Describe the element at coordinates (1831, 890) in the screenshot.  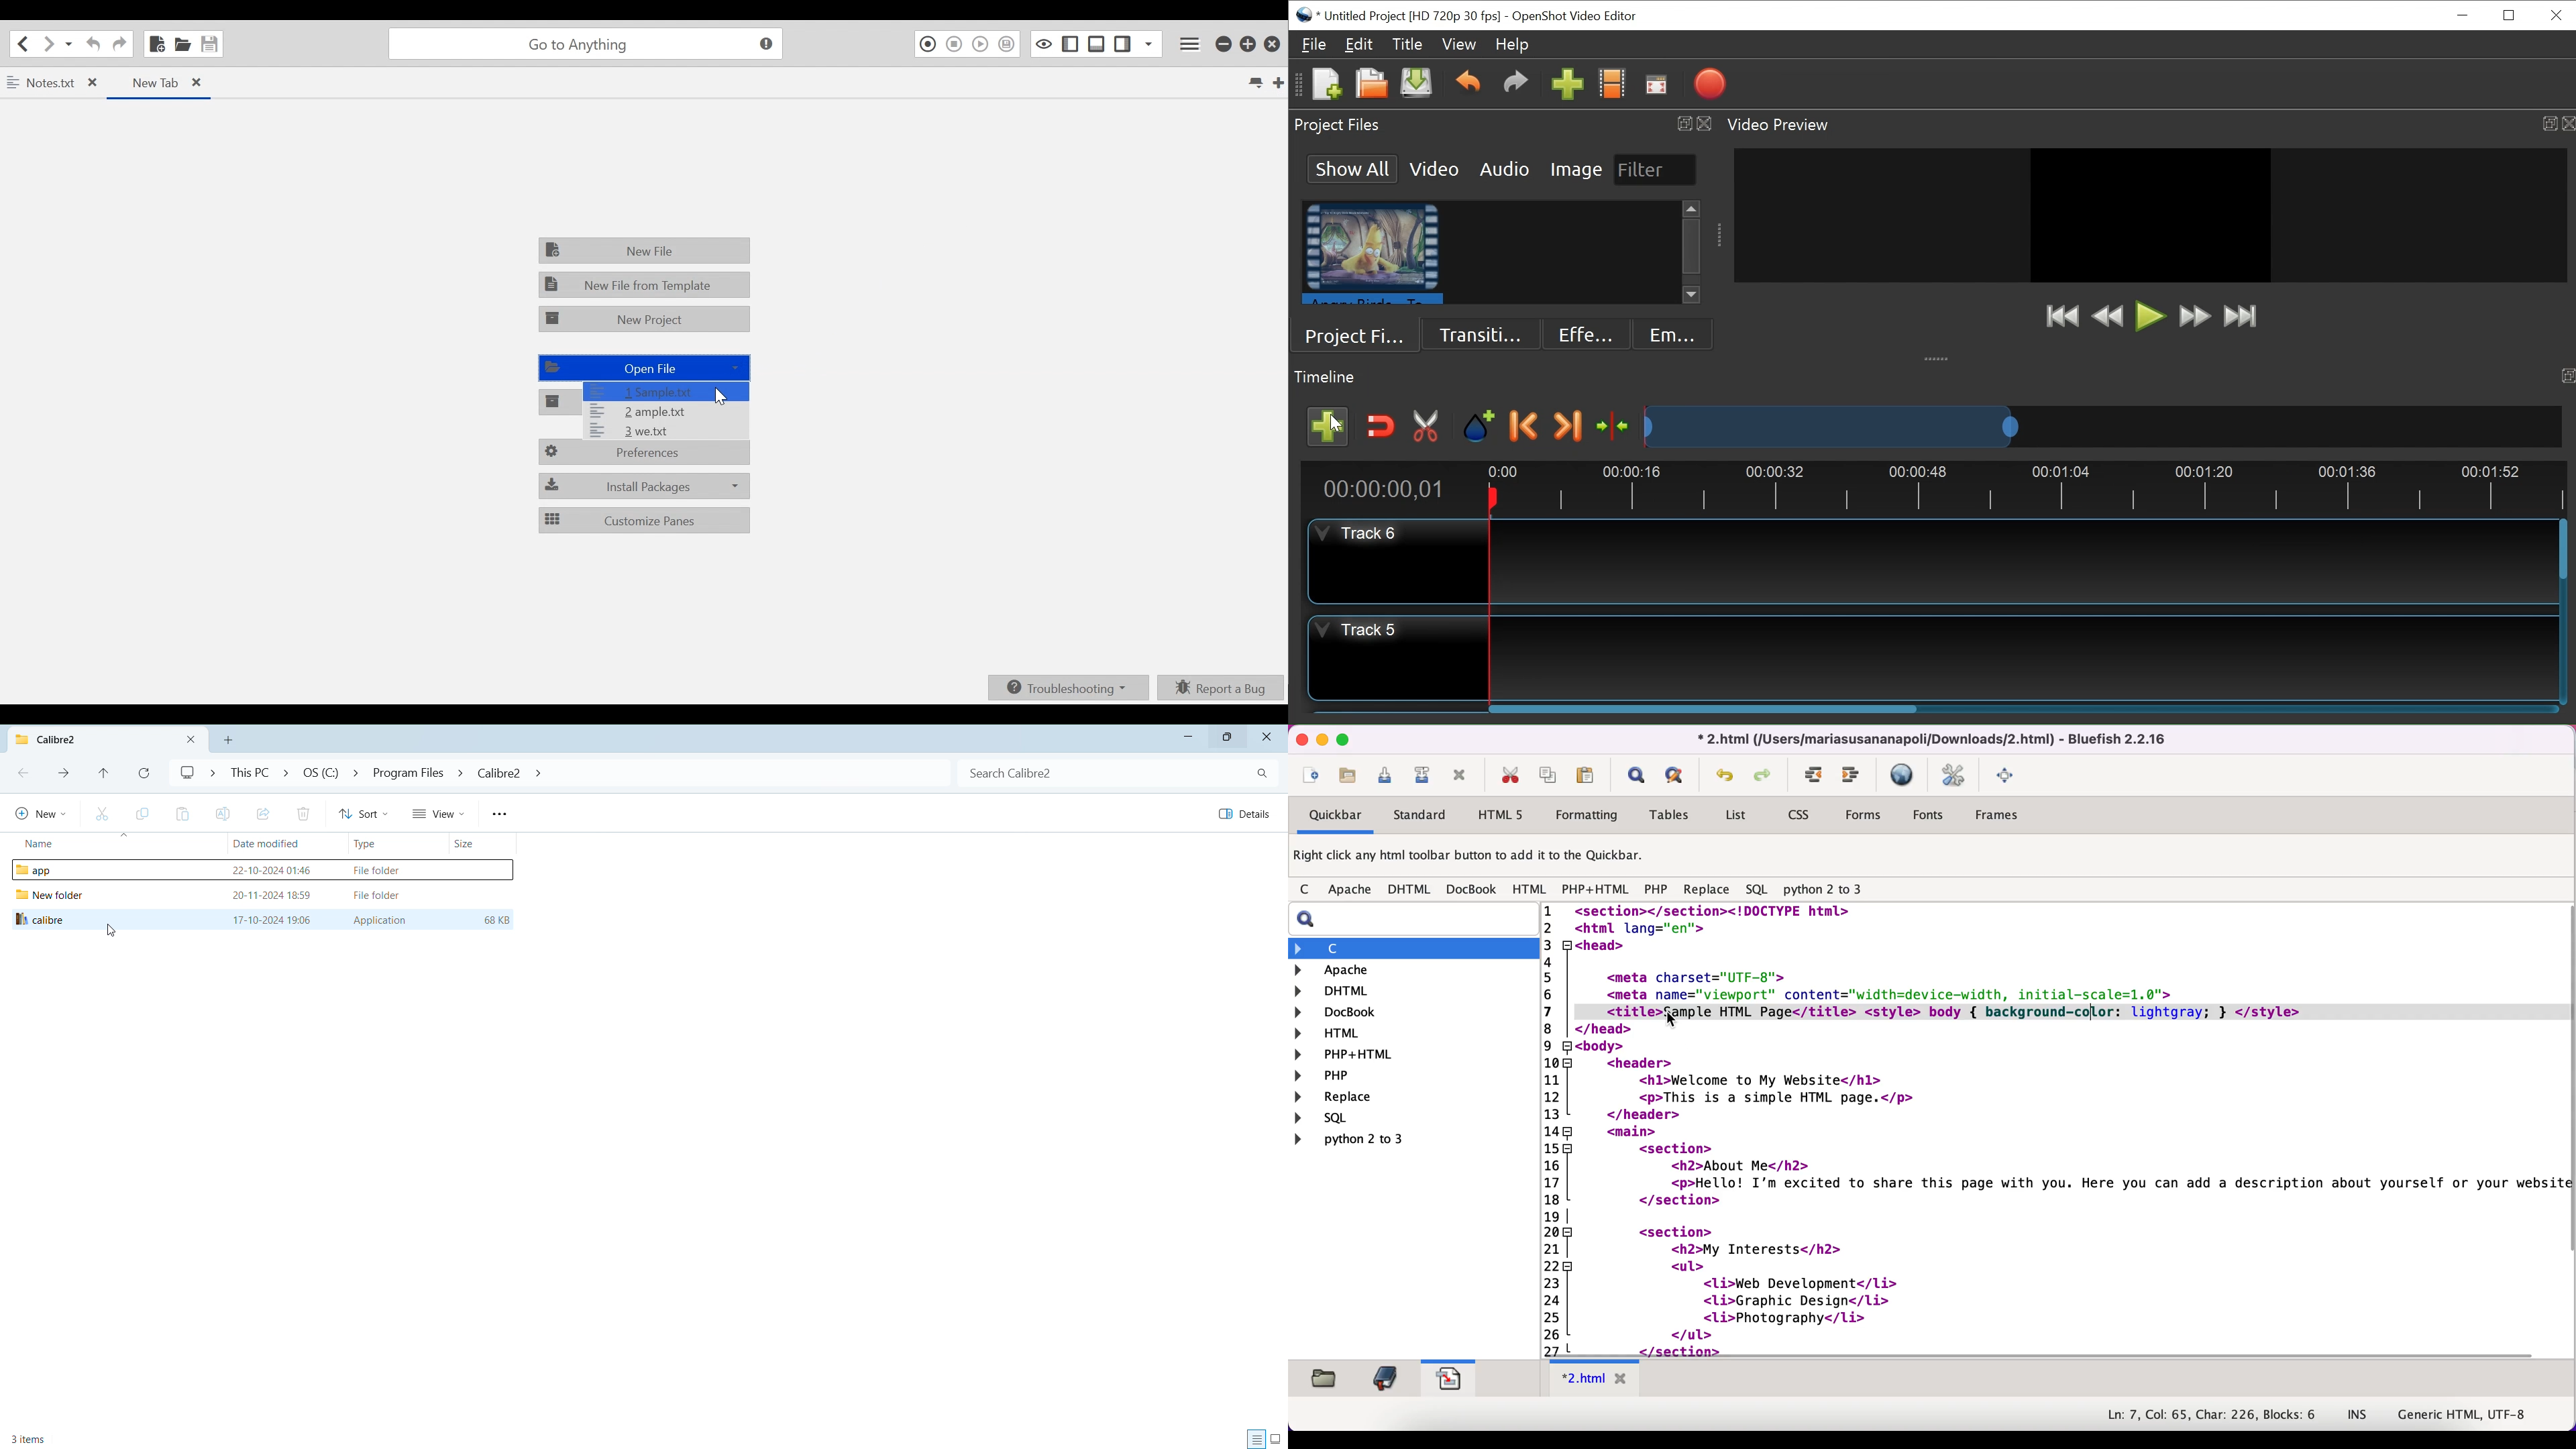
I see `python 2 to 3` at that location.